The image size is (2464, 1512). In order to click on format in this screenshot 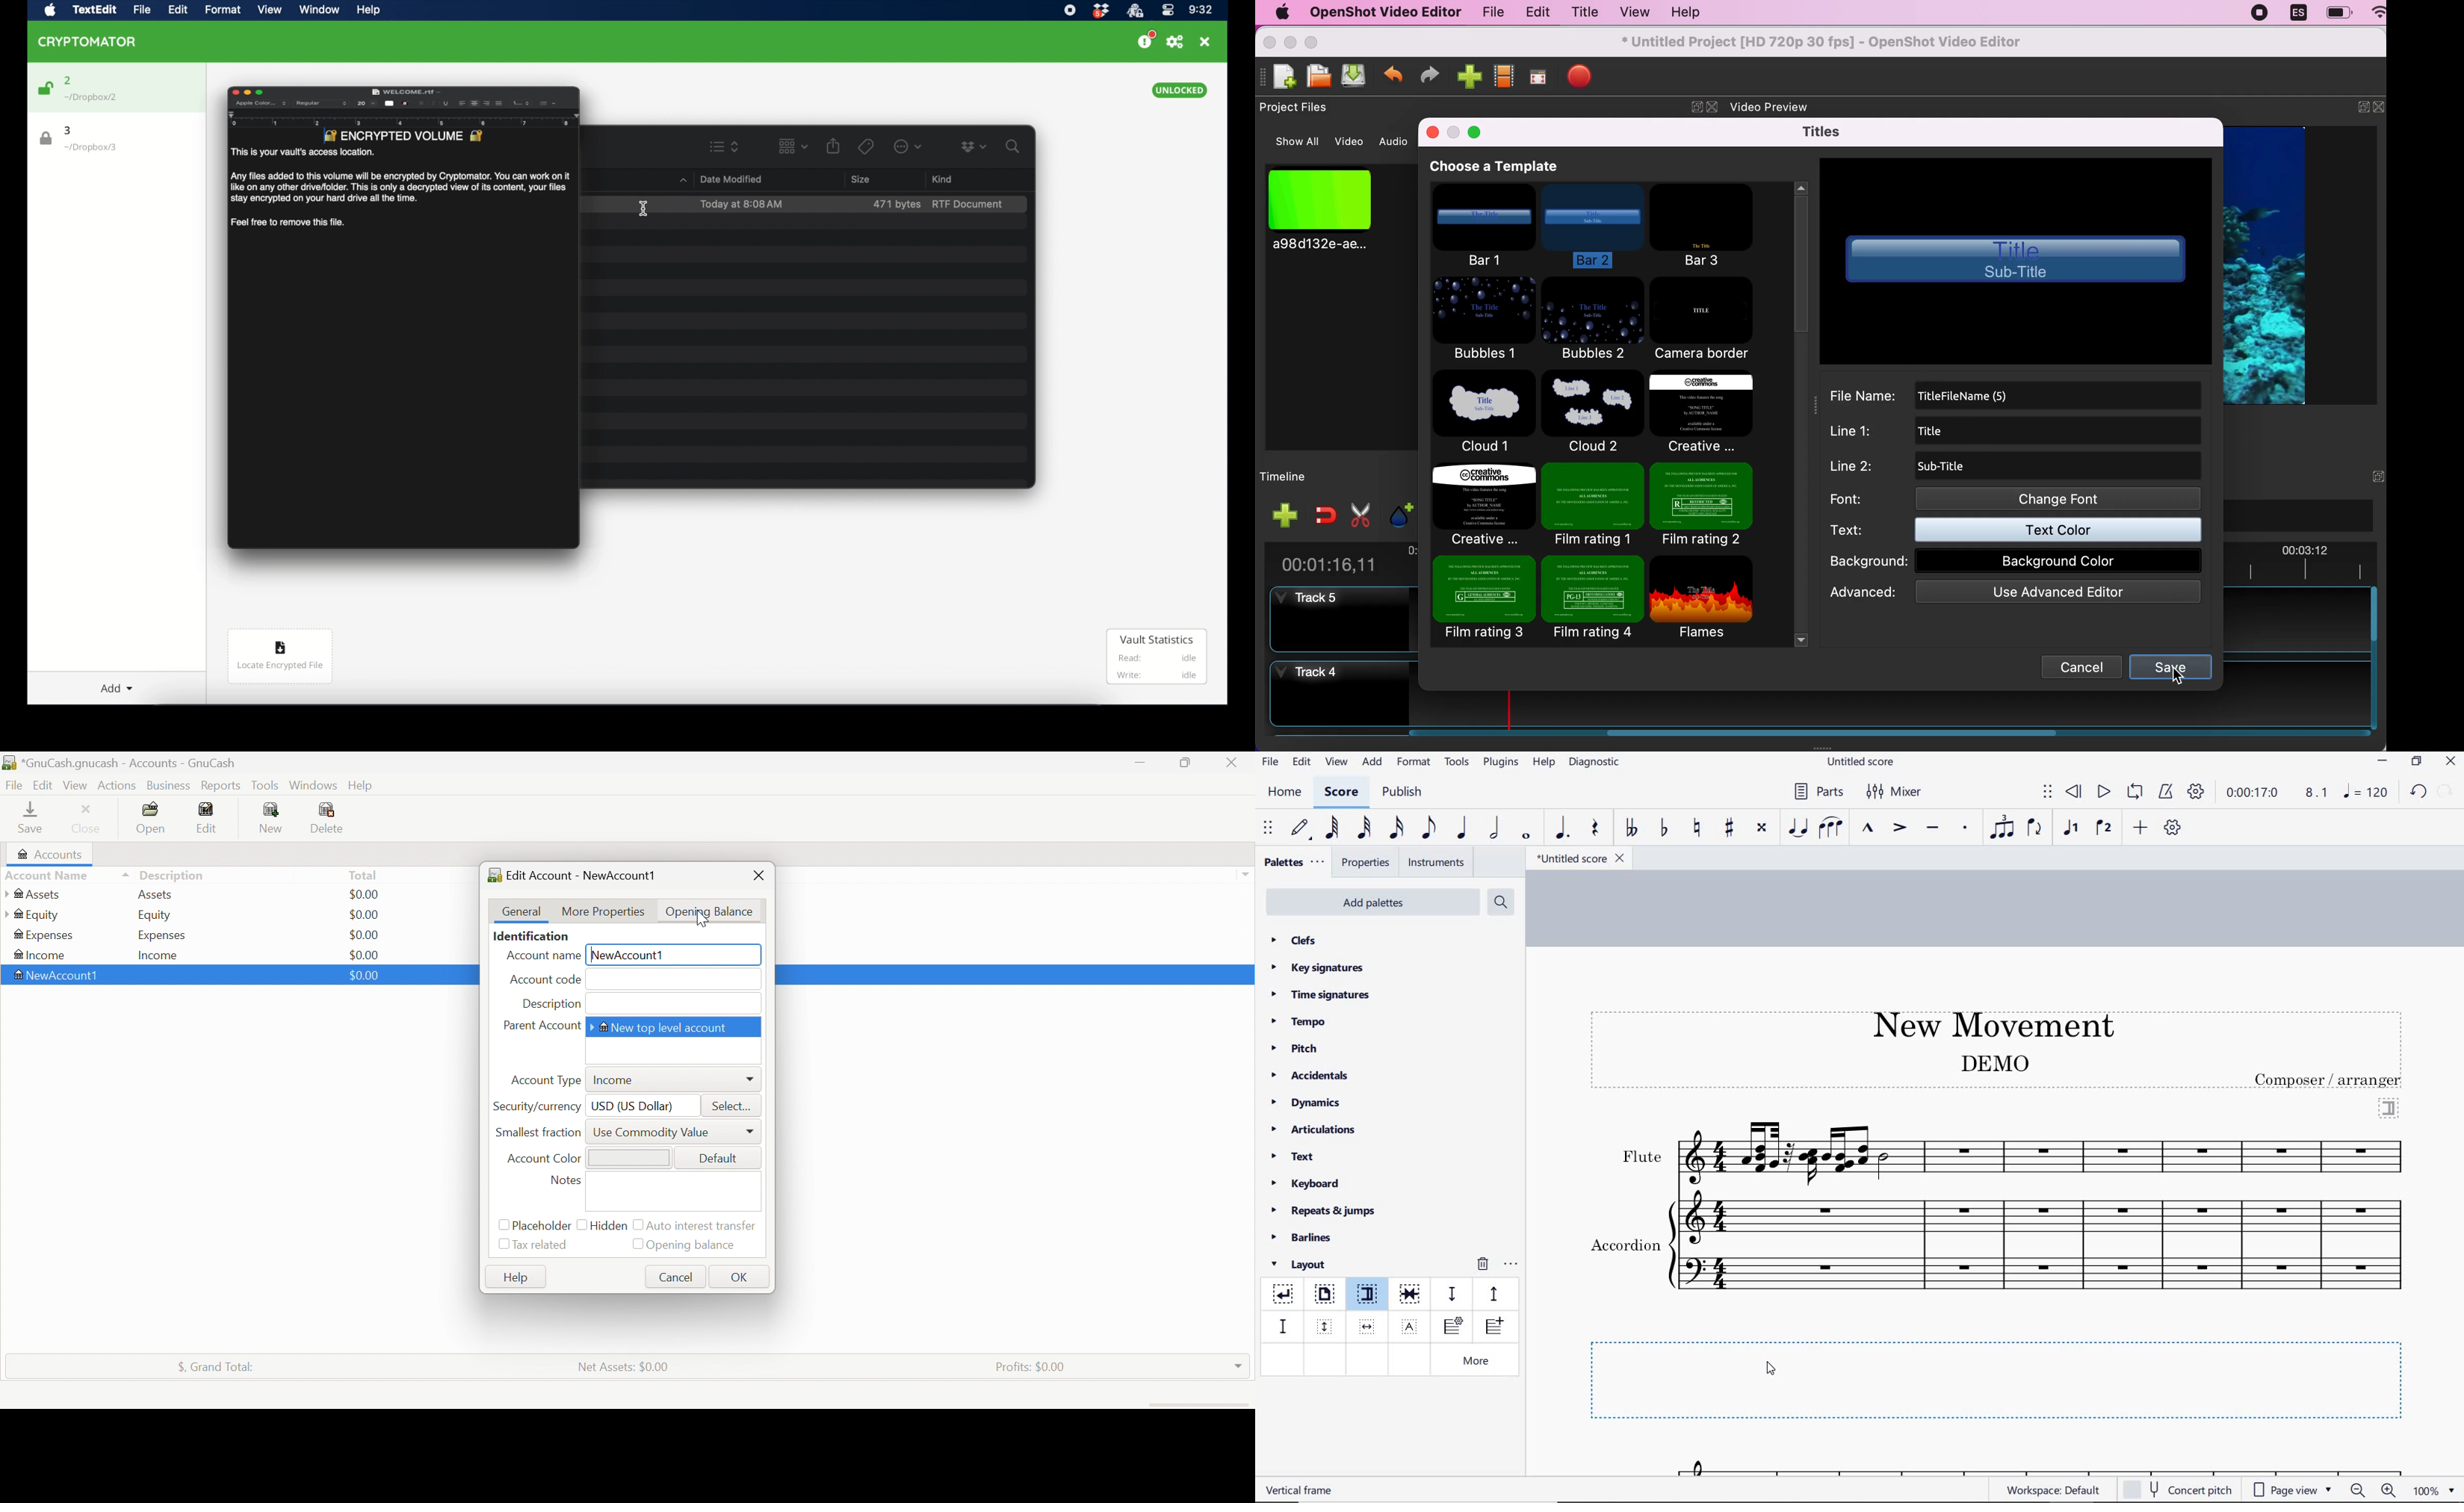, I will do `click(1415, 762)`.